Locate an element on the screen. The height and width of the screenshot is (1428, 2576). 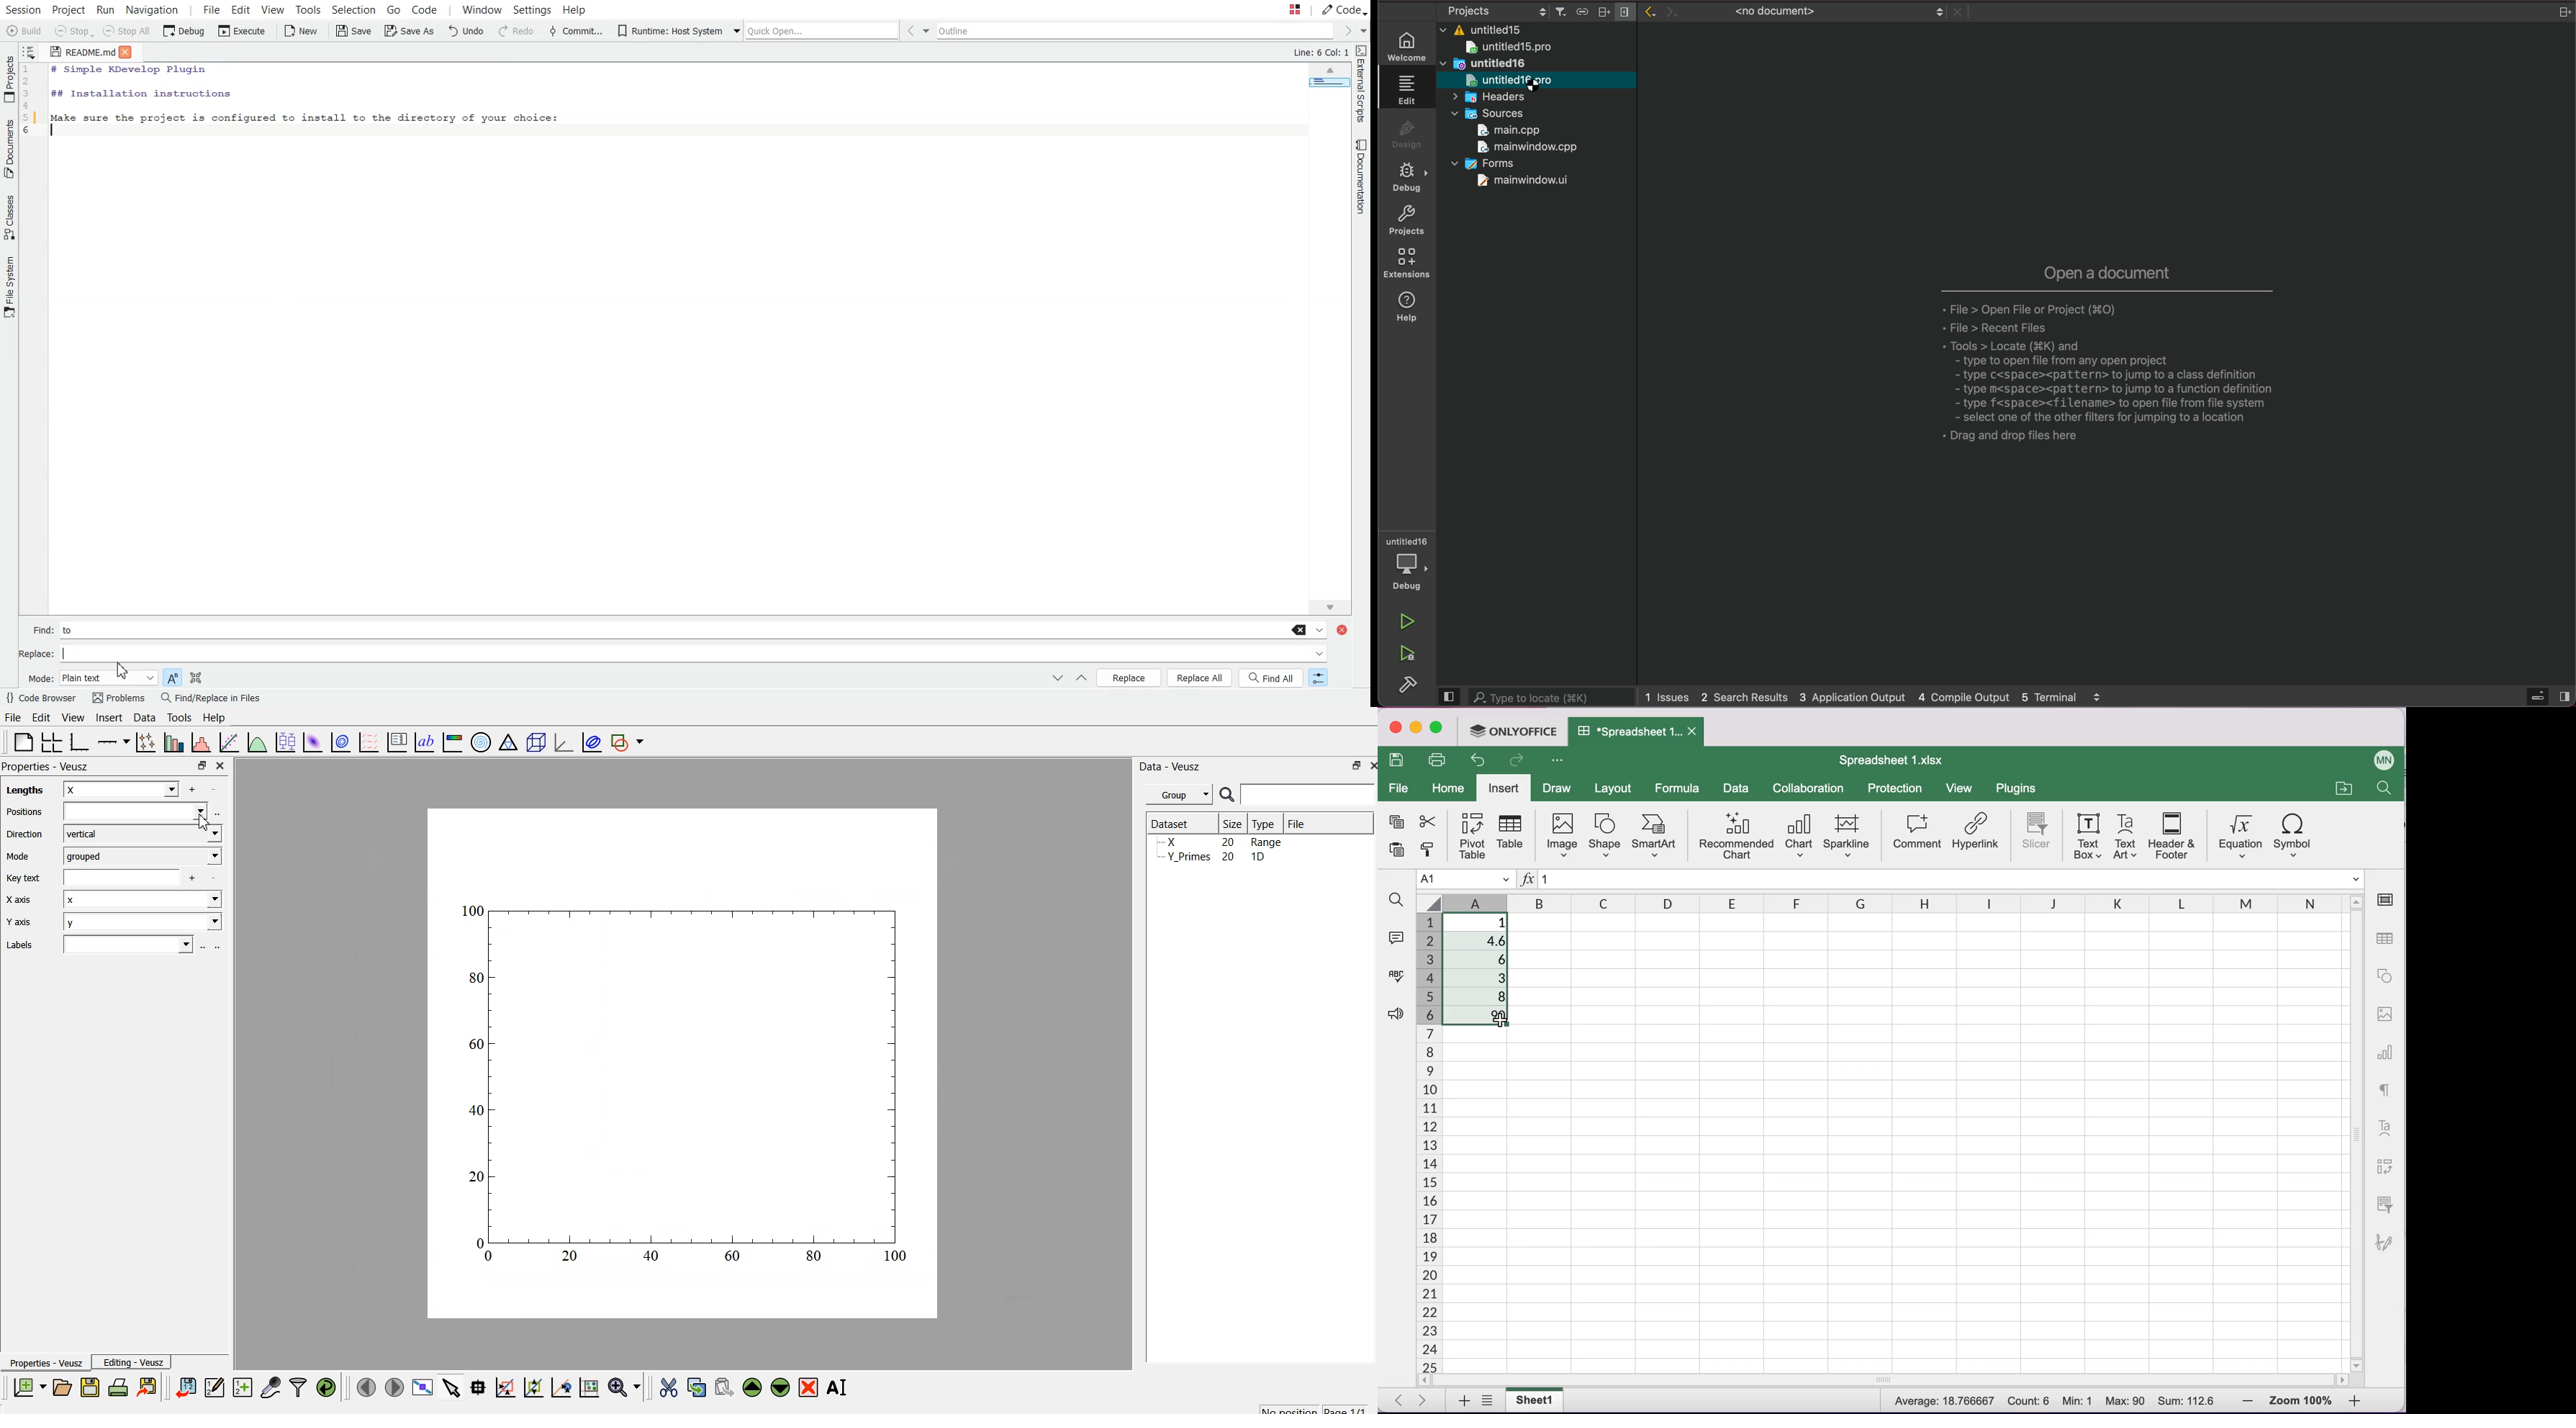
cursor is located at coordinates (205, 825).